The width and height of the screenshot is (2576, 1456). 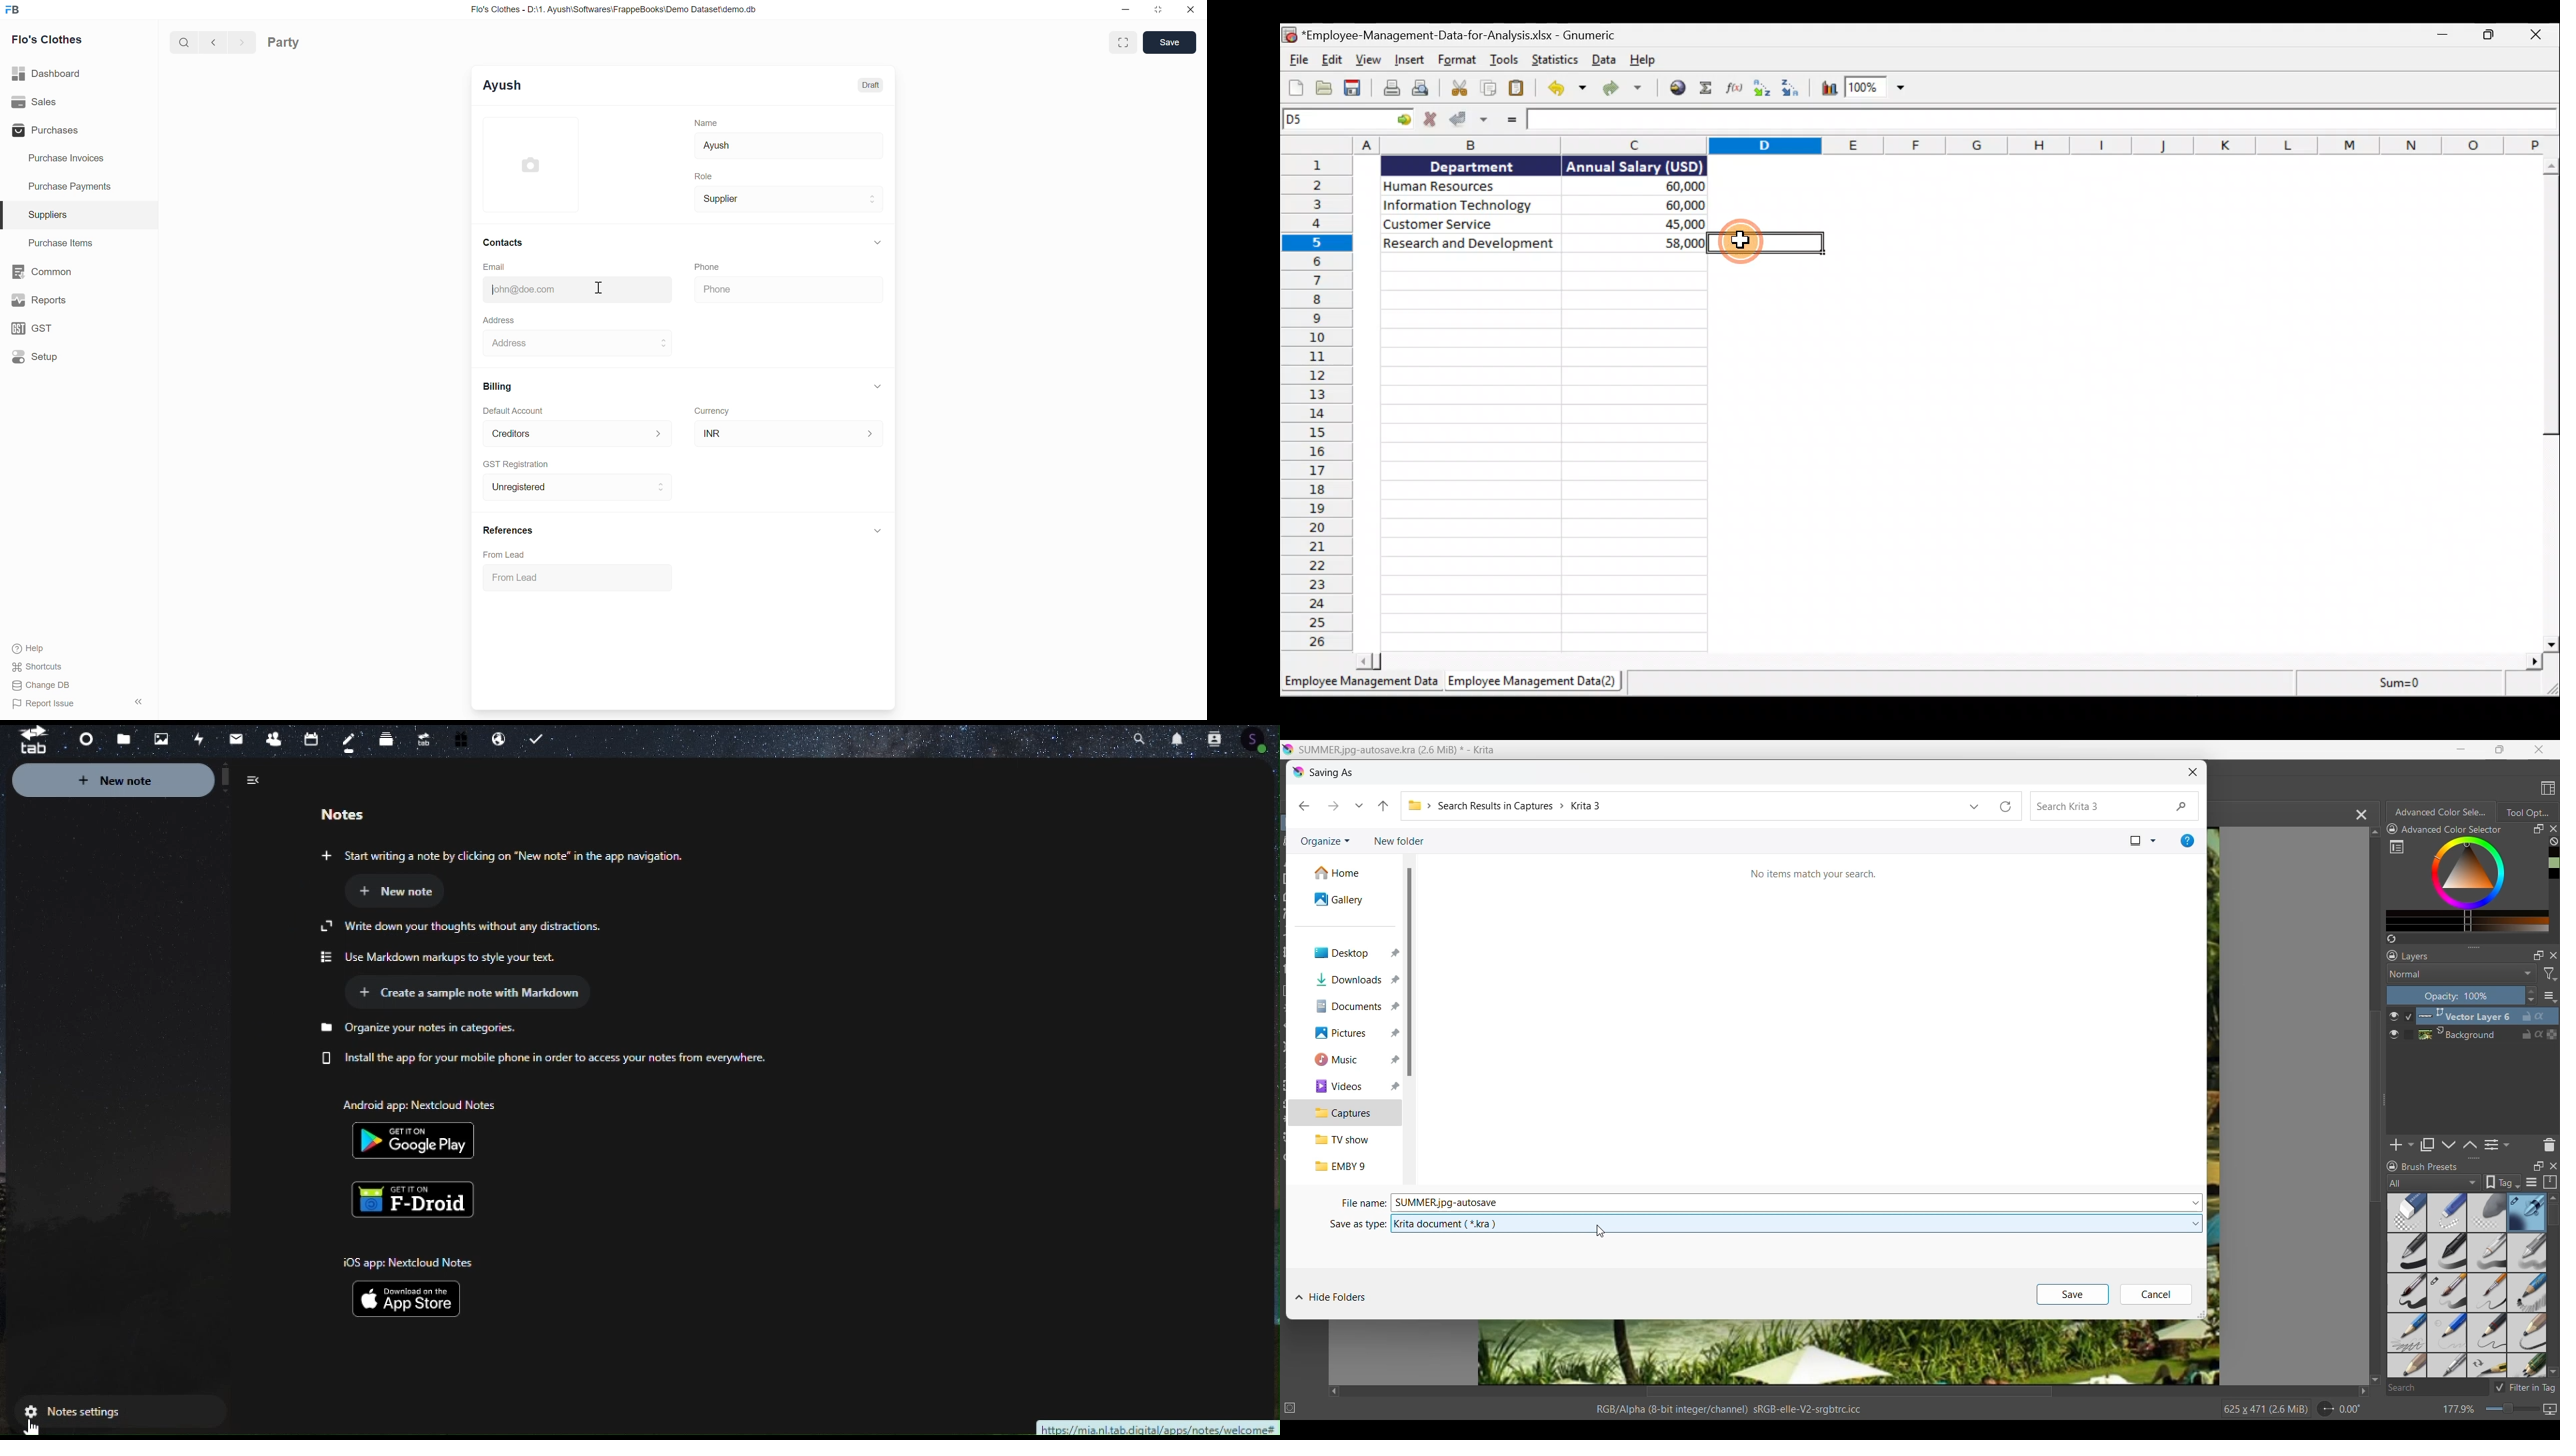 I want to click on Reports, so click(x=79, y=300).